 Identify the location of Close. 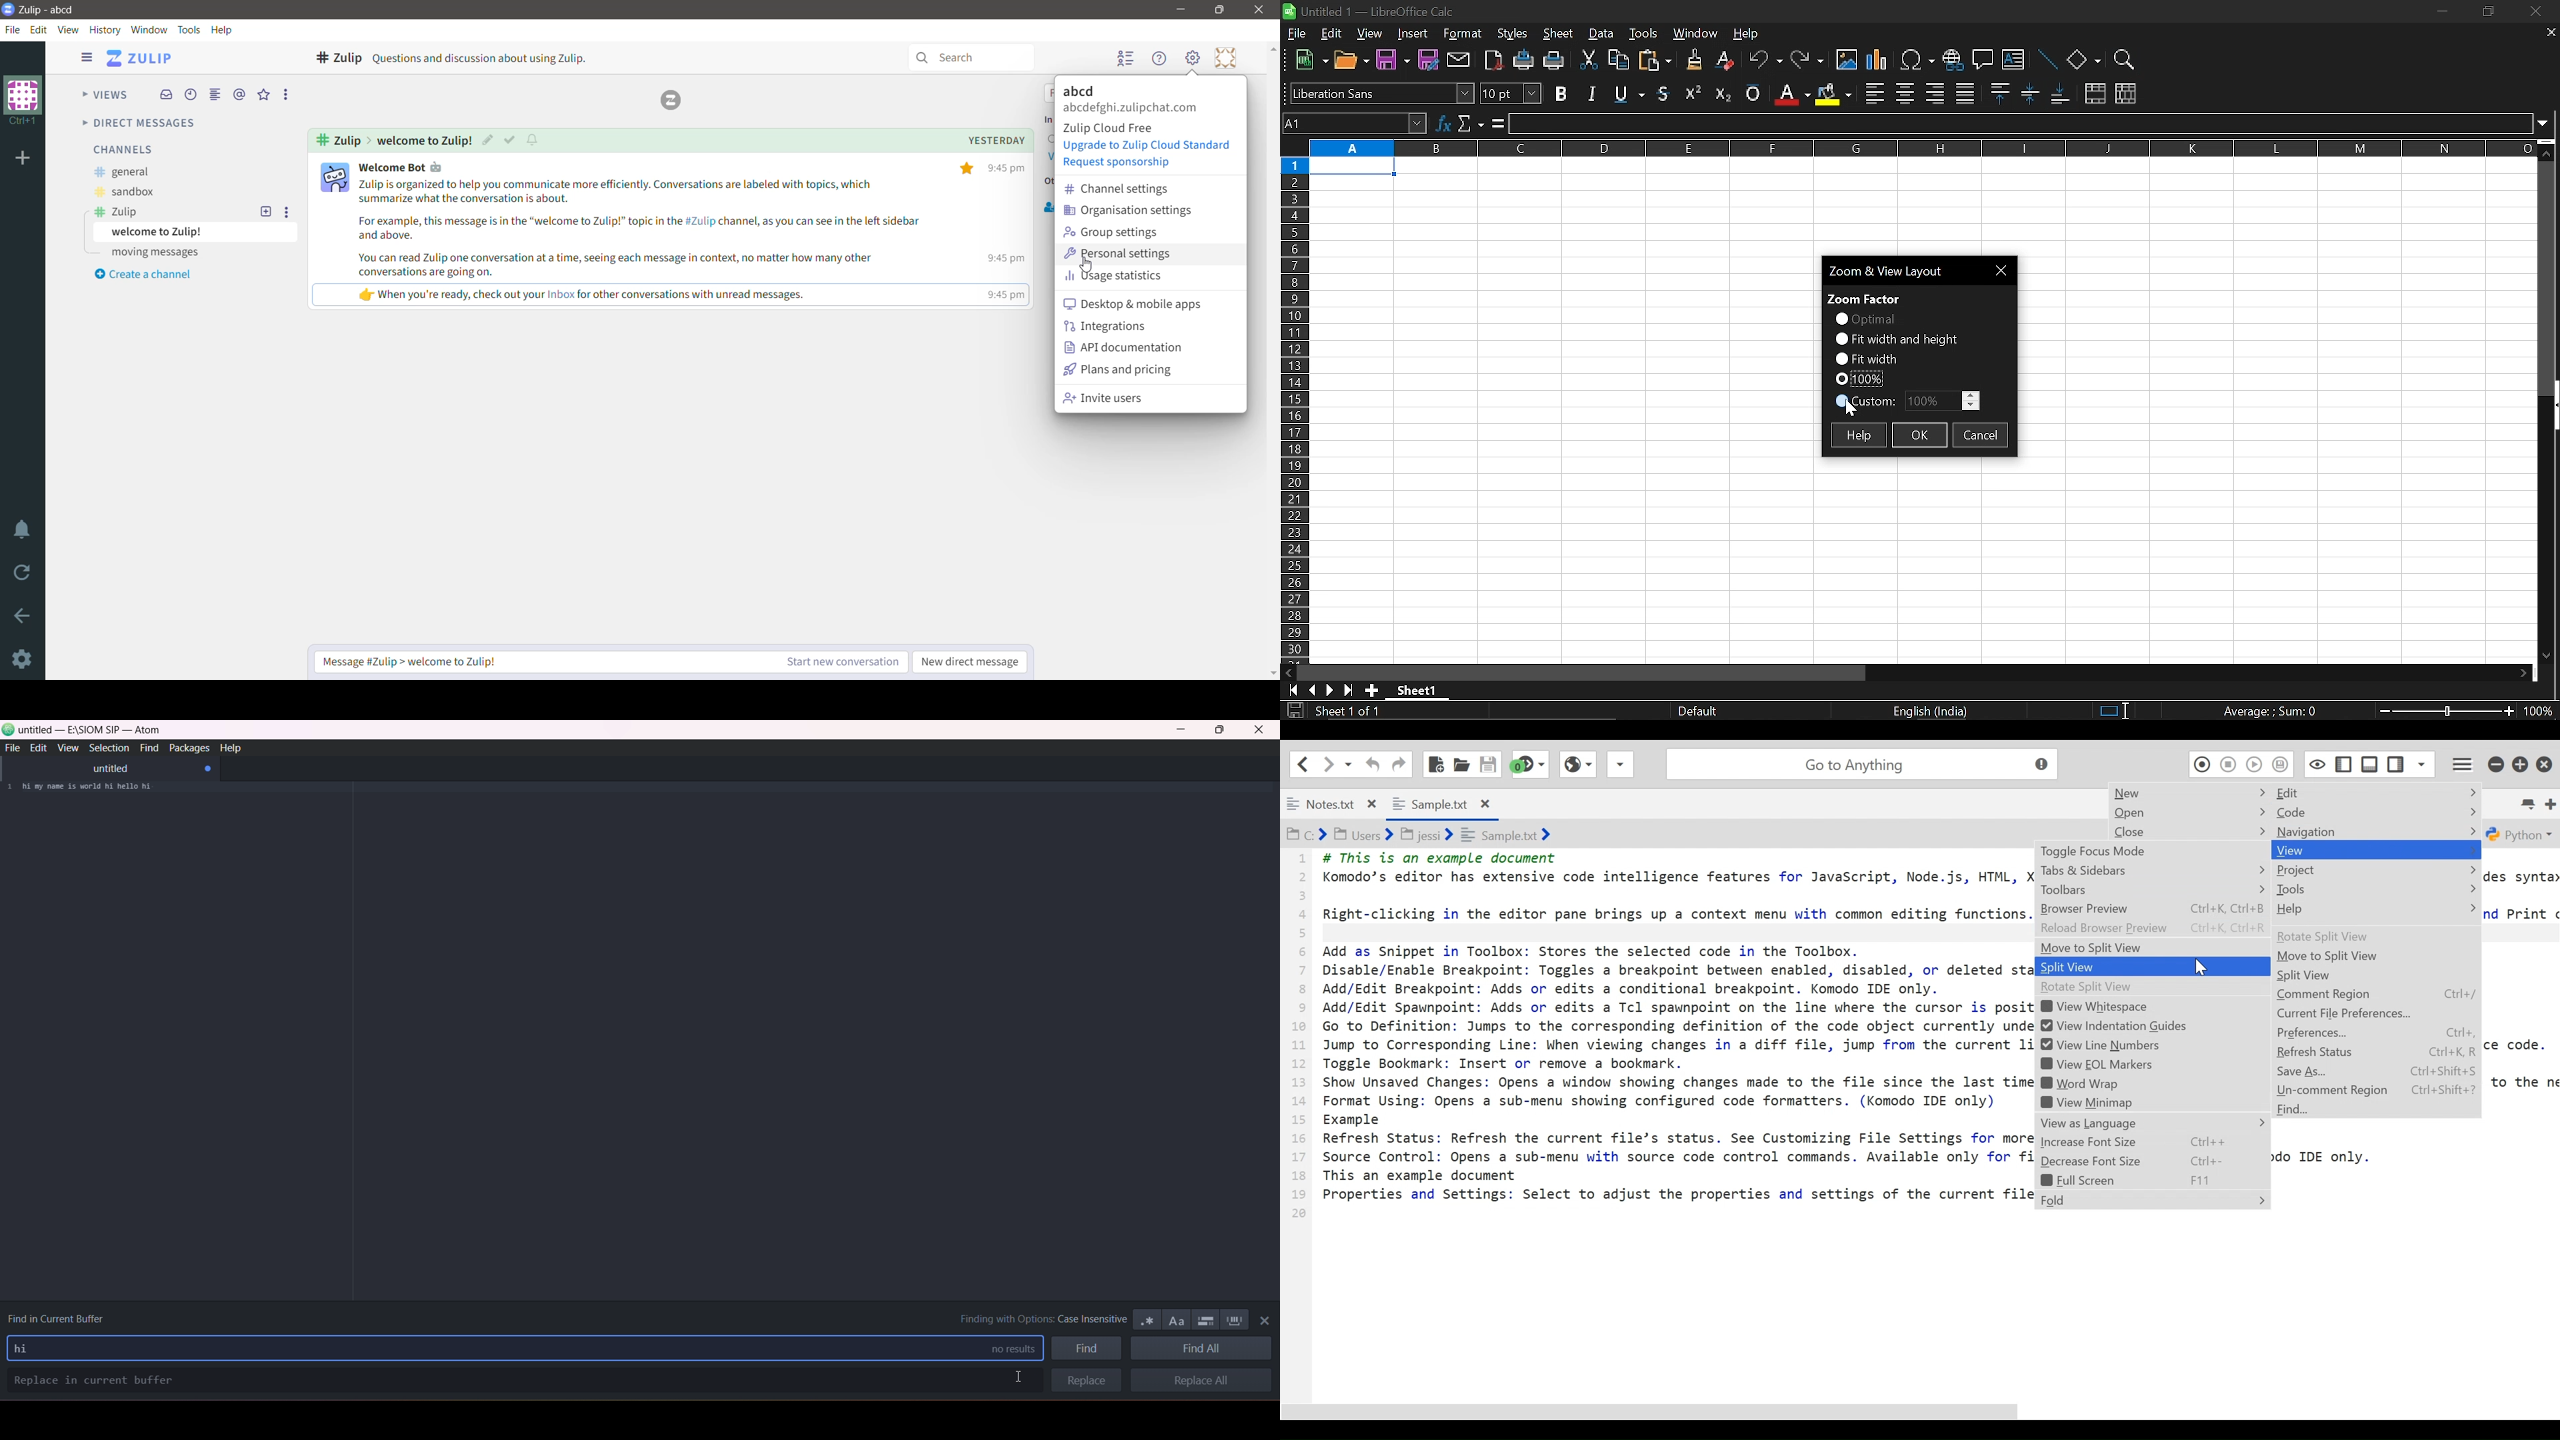
(2004, 270).